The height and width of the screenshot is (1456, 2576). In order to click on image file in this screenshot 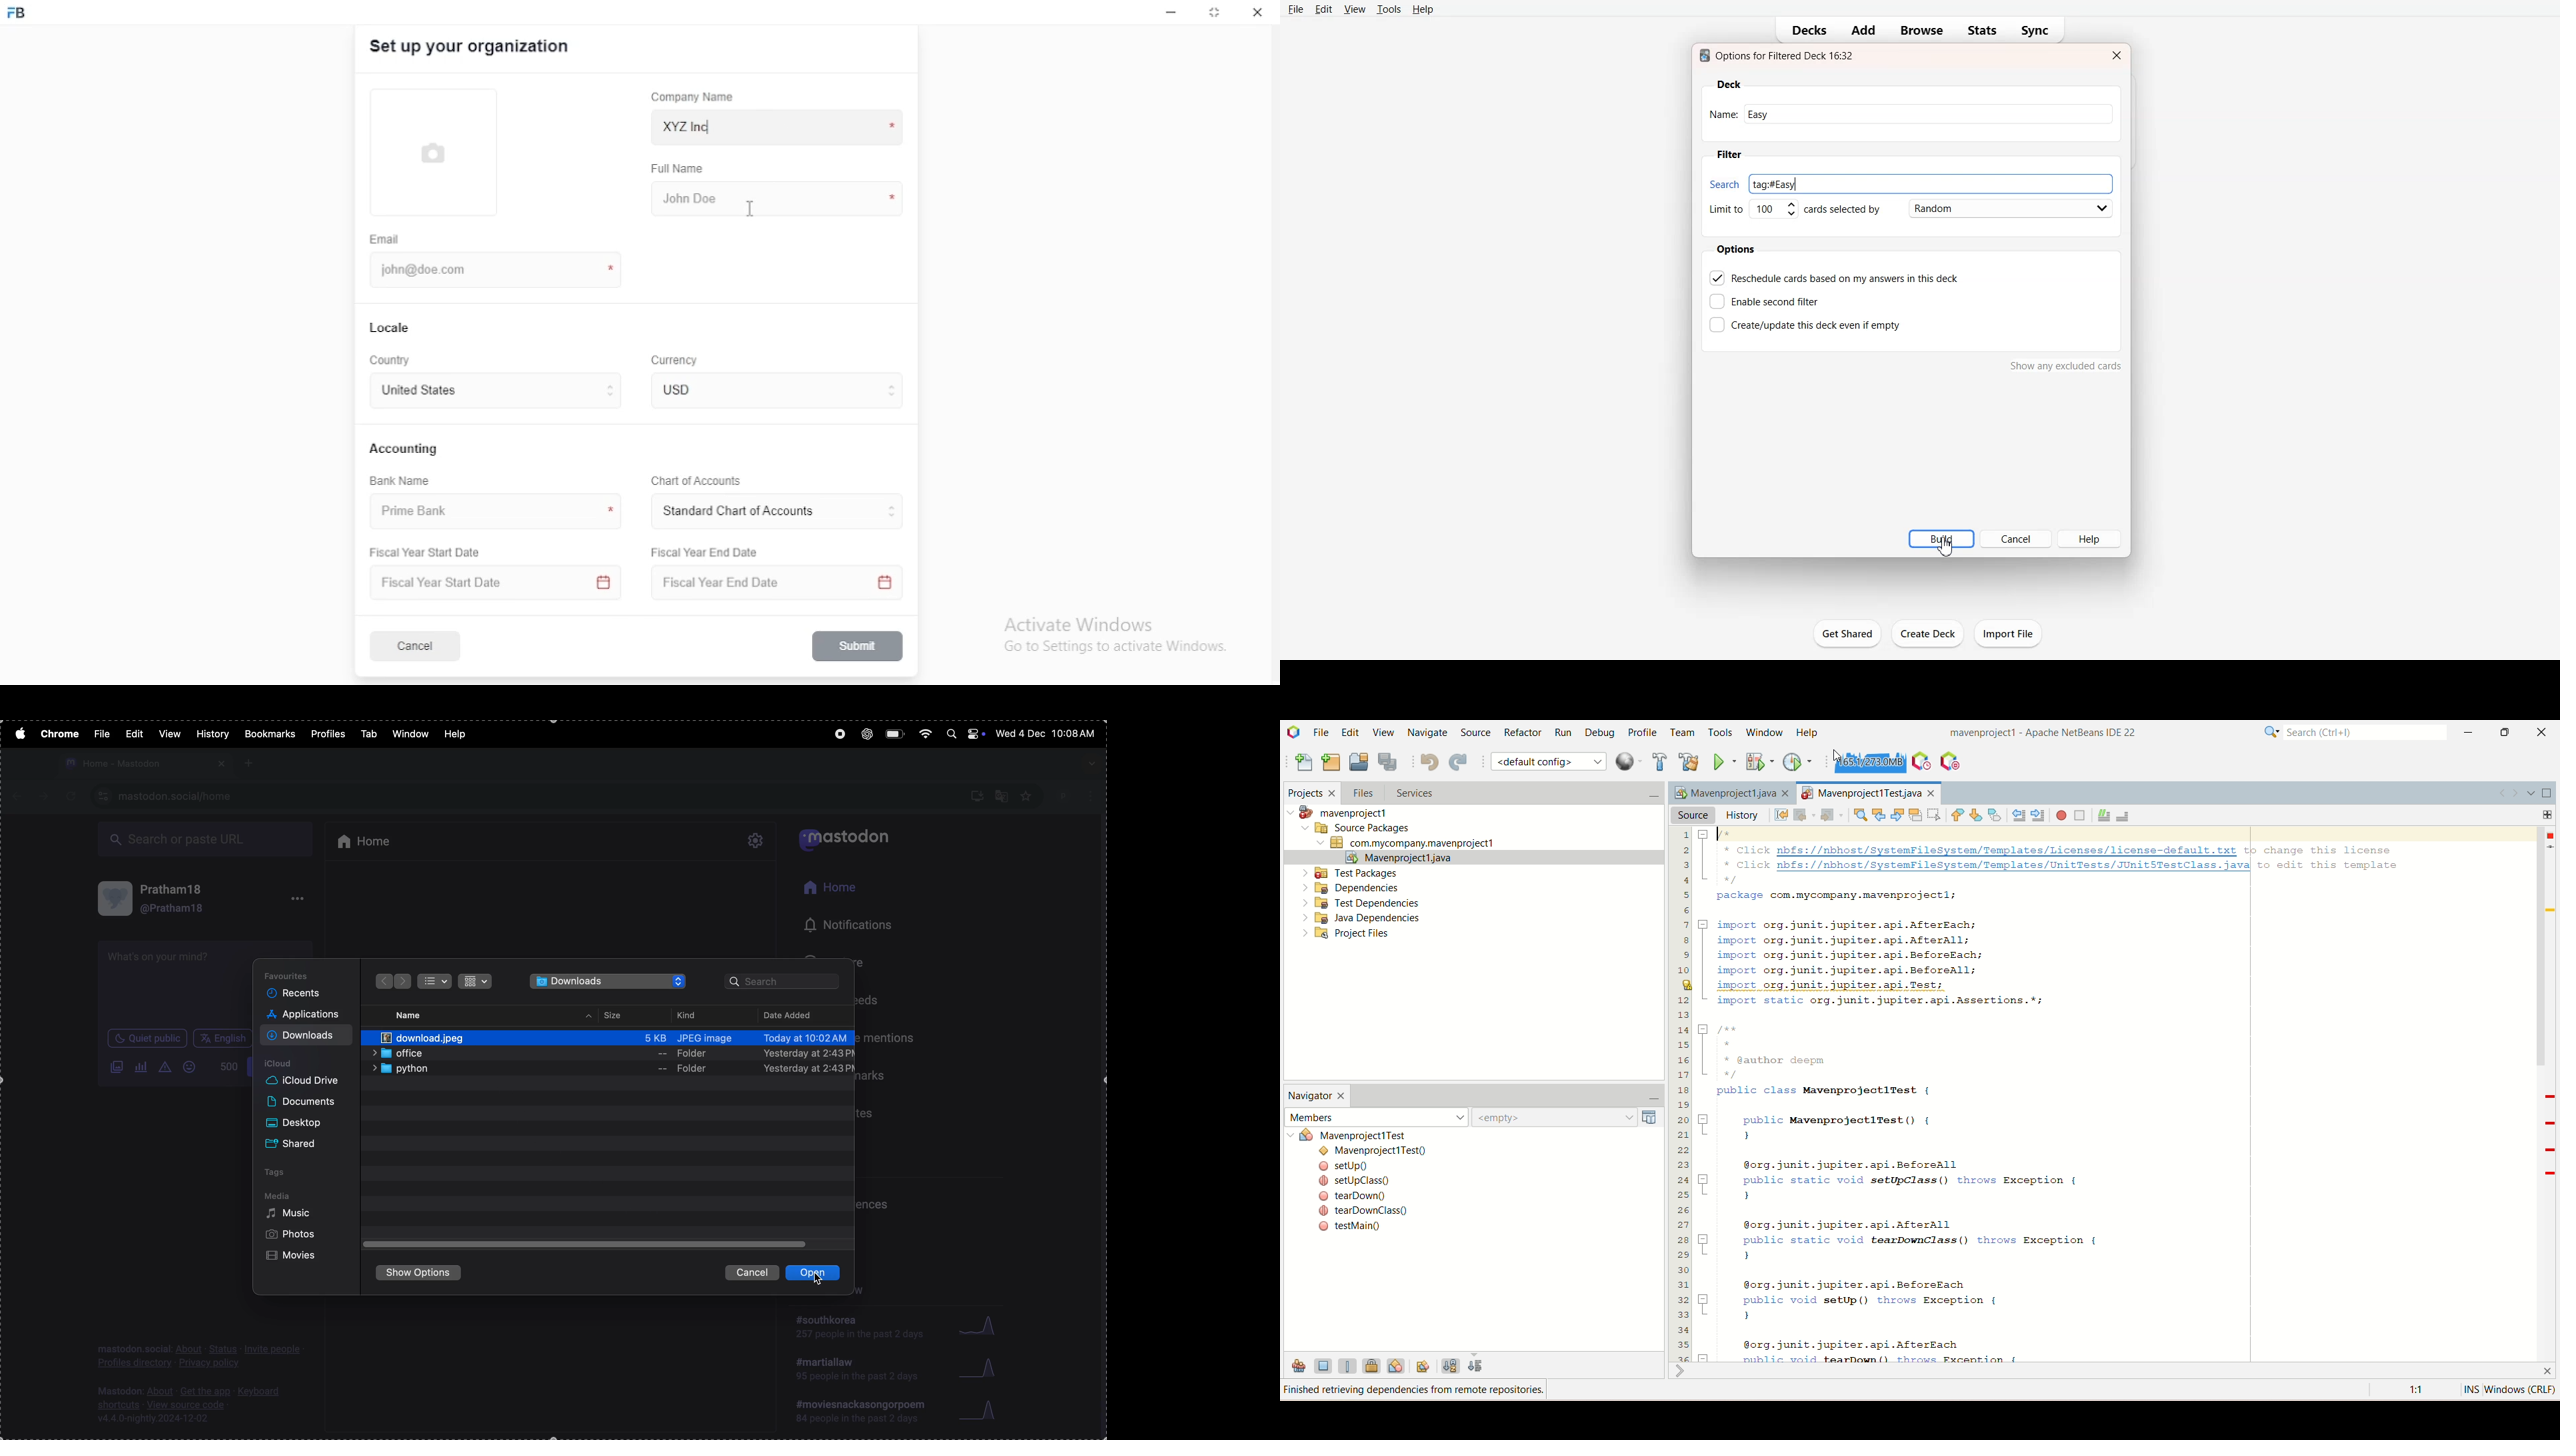, I will do `click(614, 1034)`.